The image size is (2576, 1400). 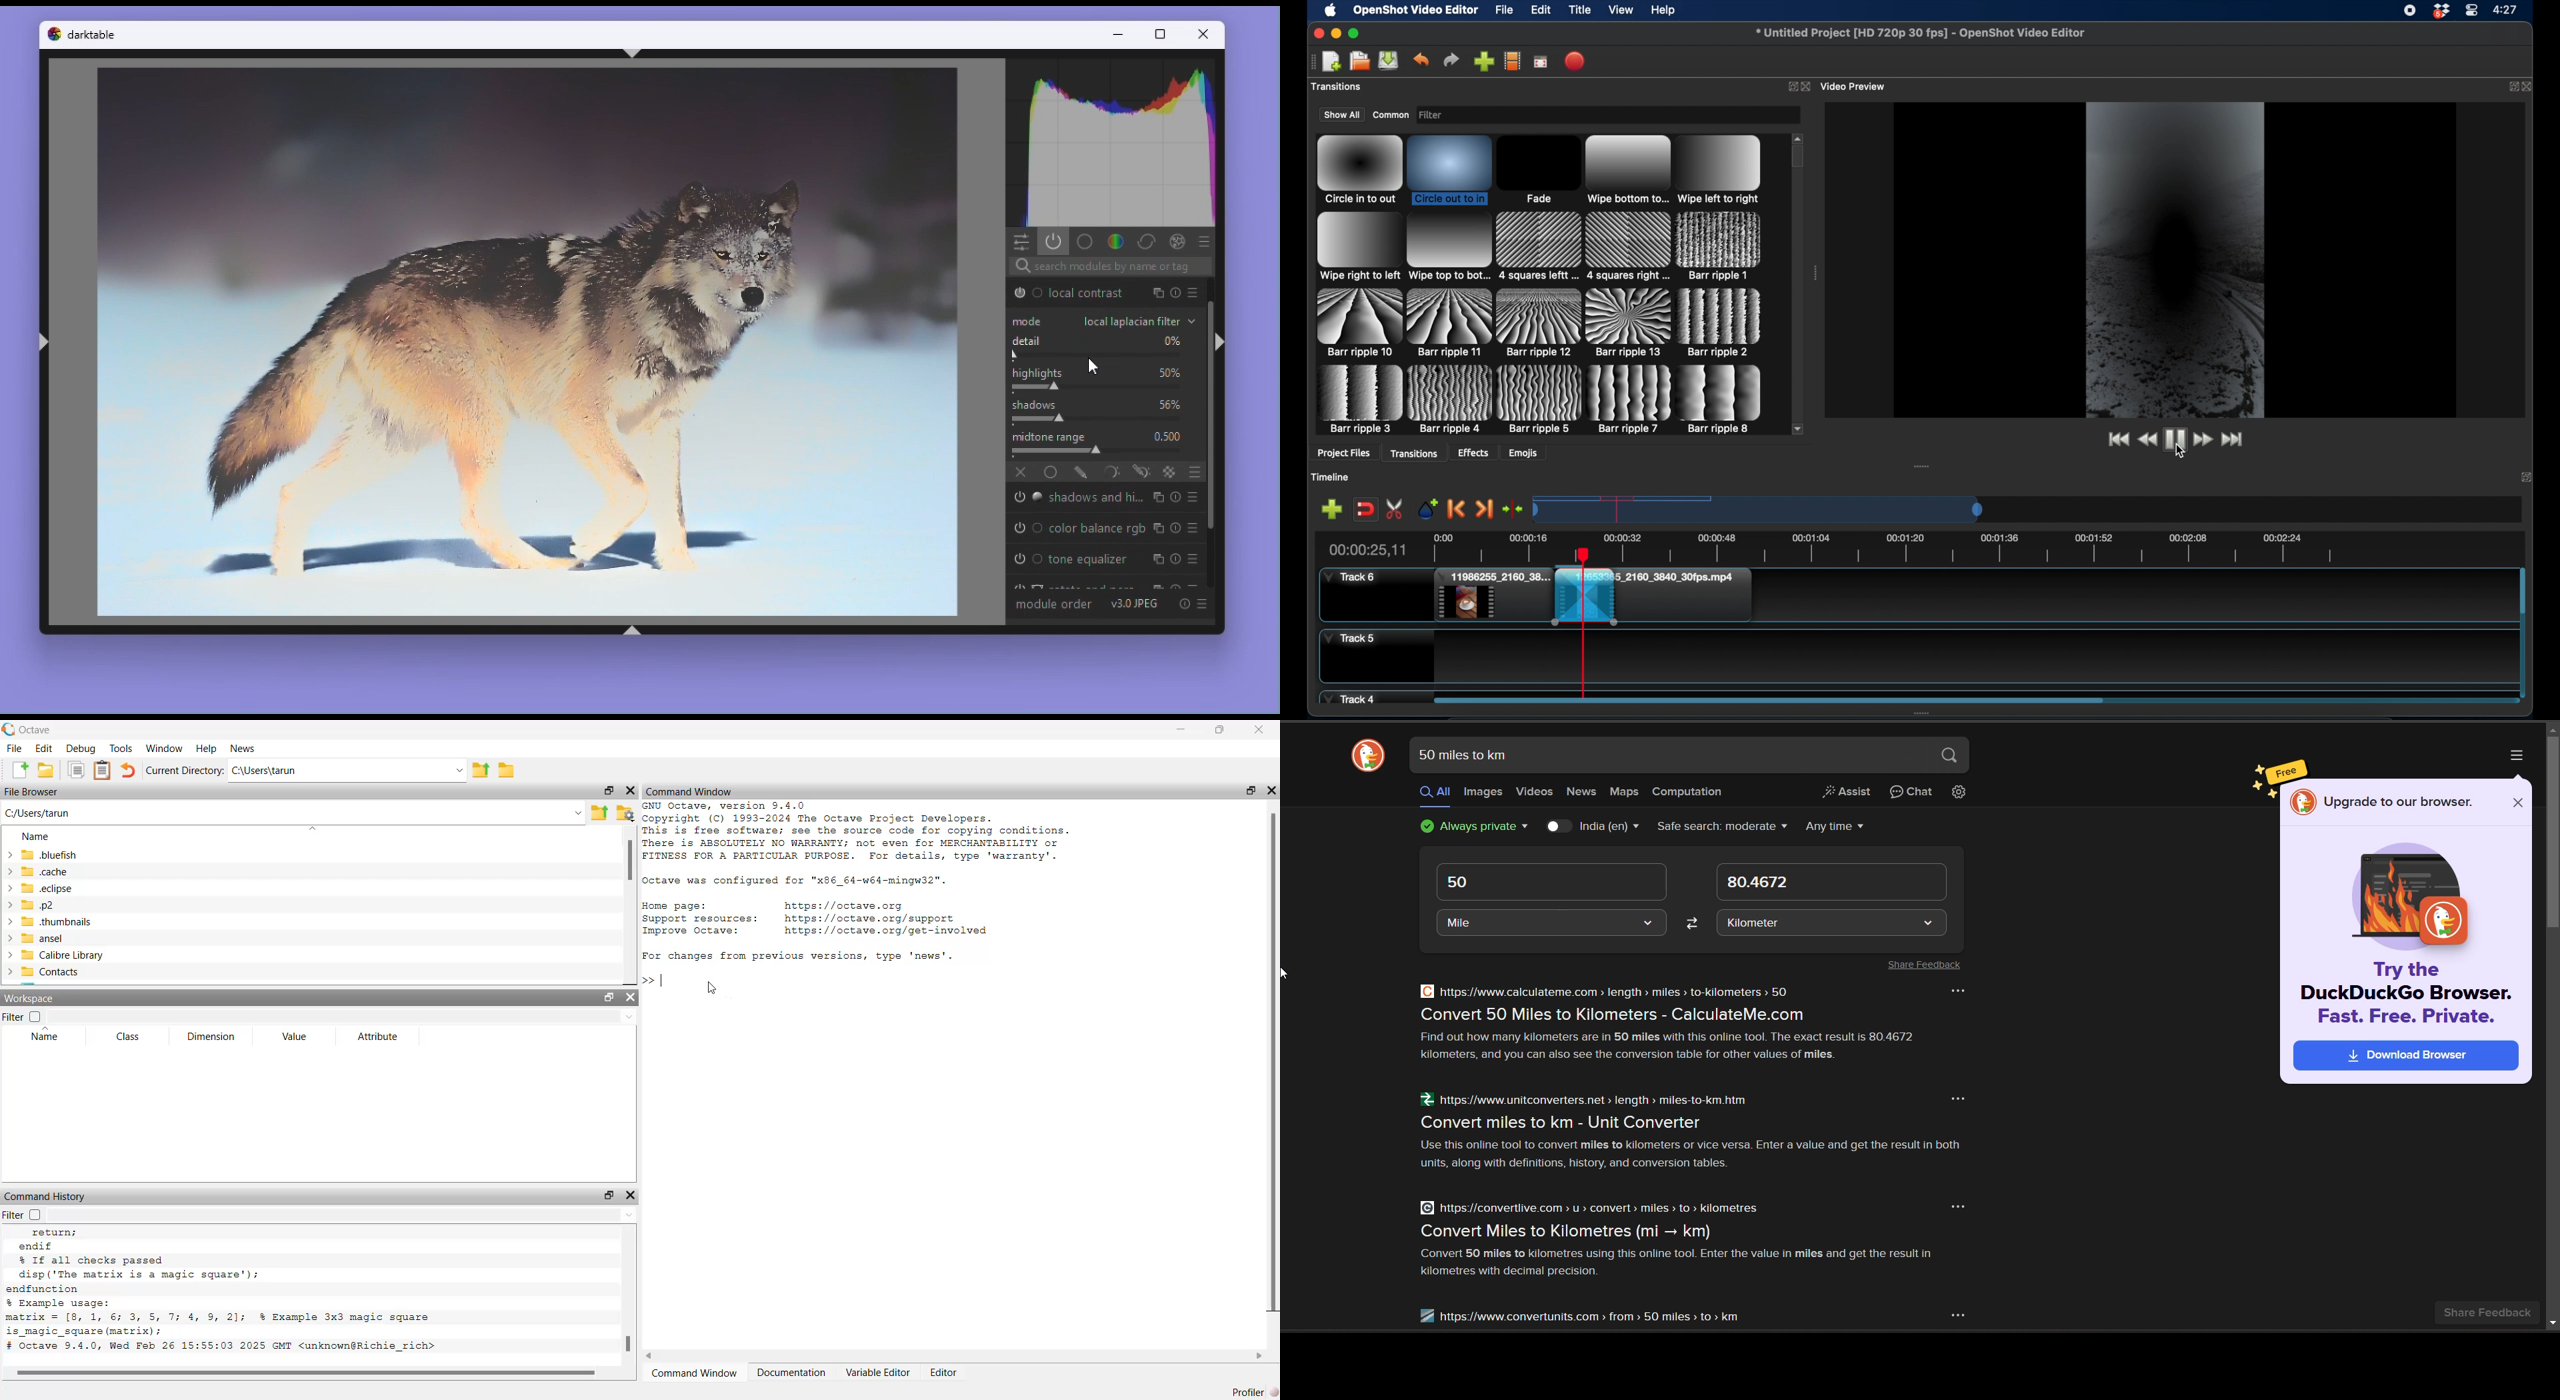 What do you see at coordinates (30, 998) in the screenshot?
I see `Workspace` at bounding box center [30, 998].